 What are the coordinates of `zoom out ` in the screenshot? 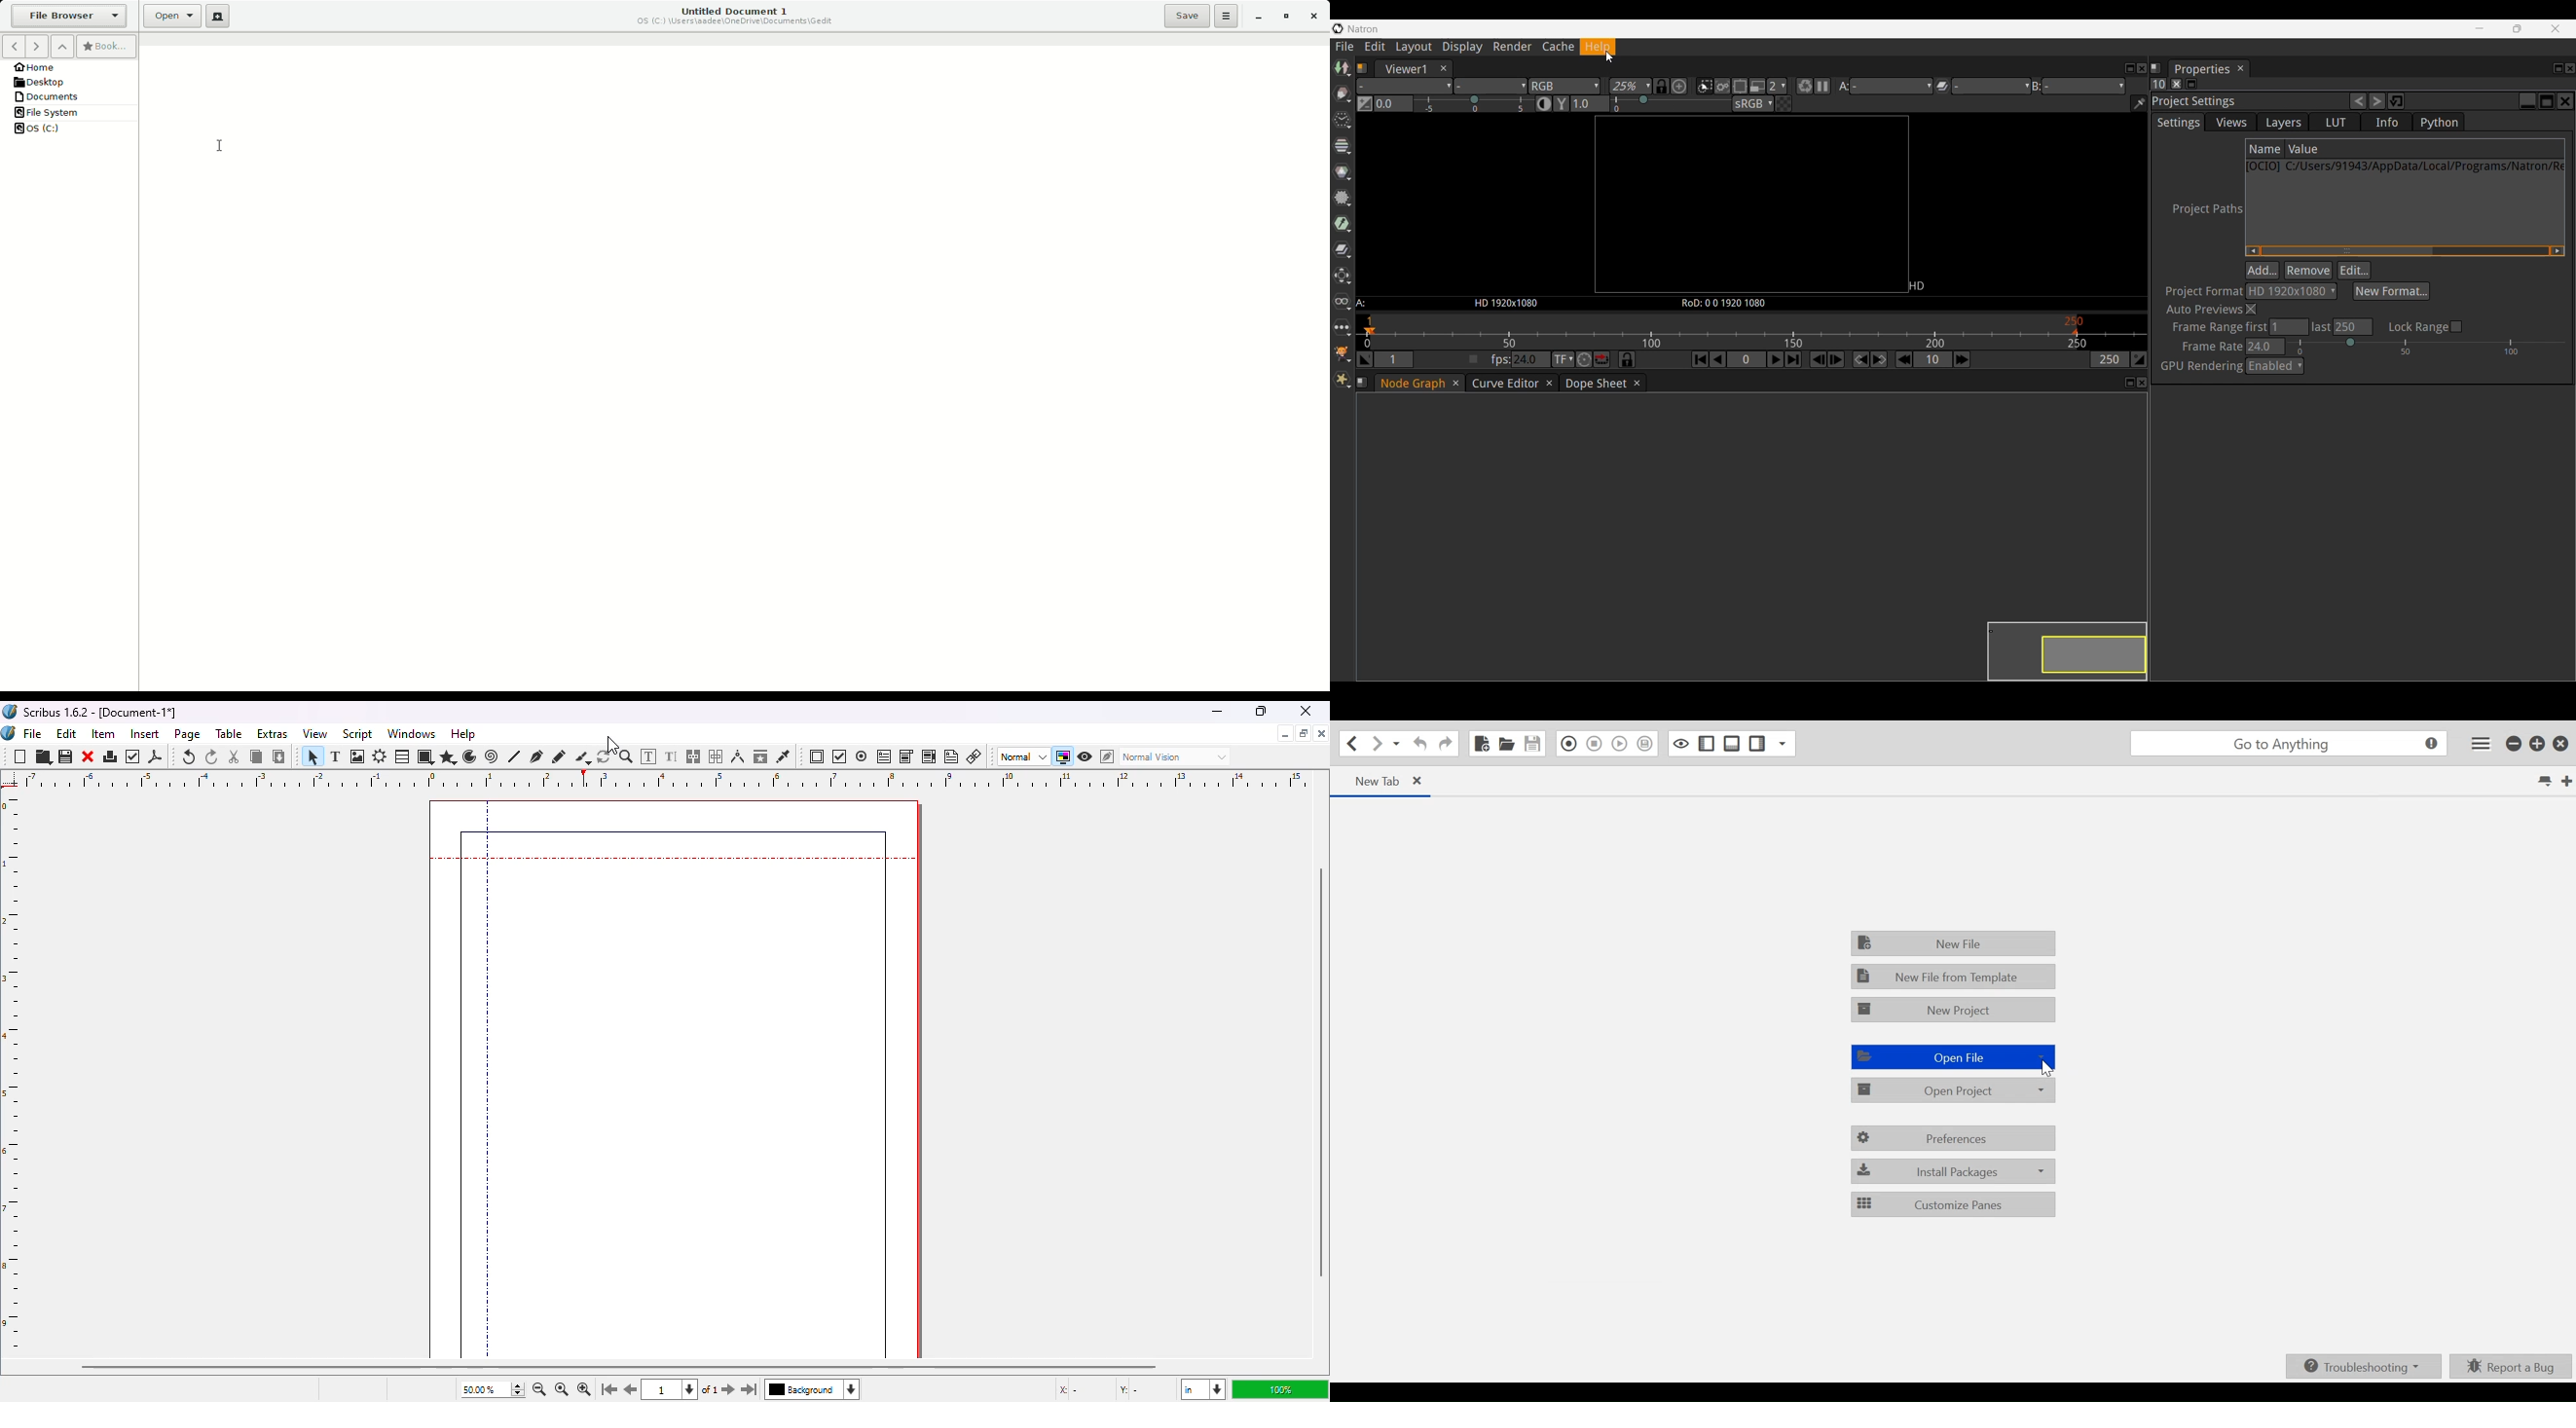 It's located at (538, 1389).